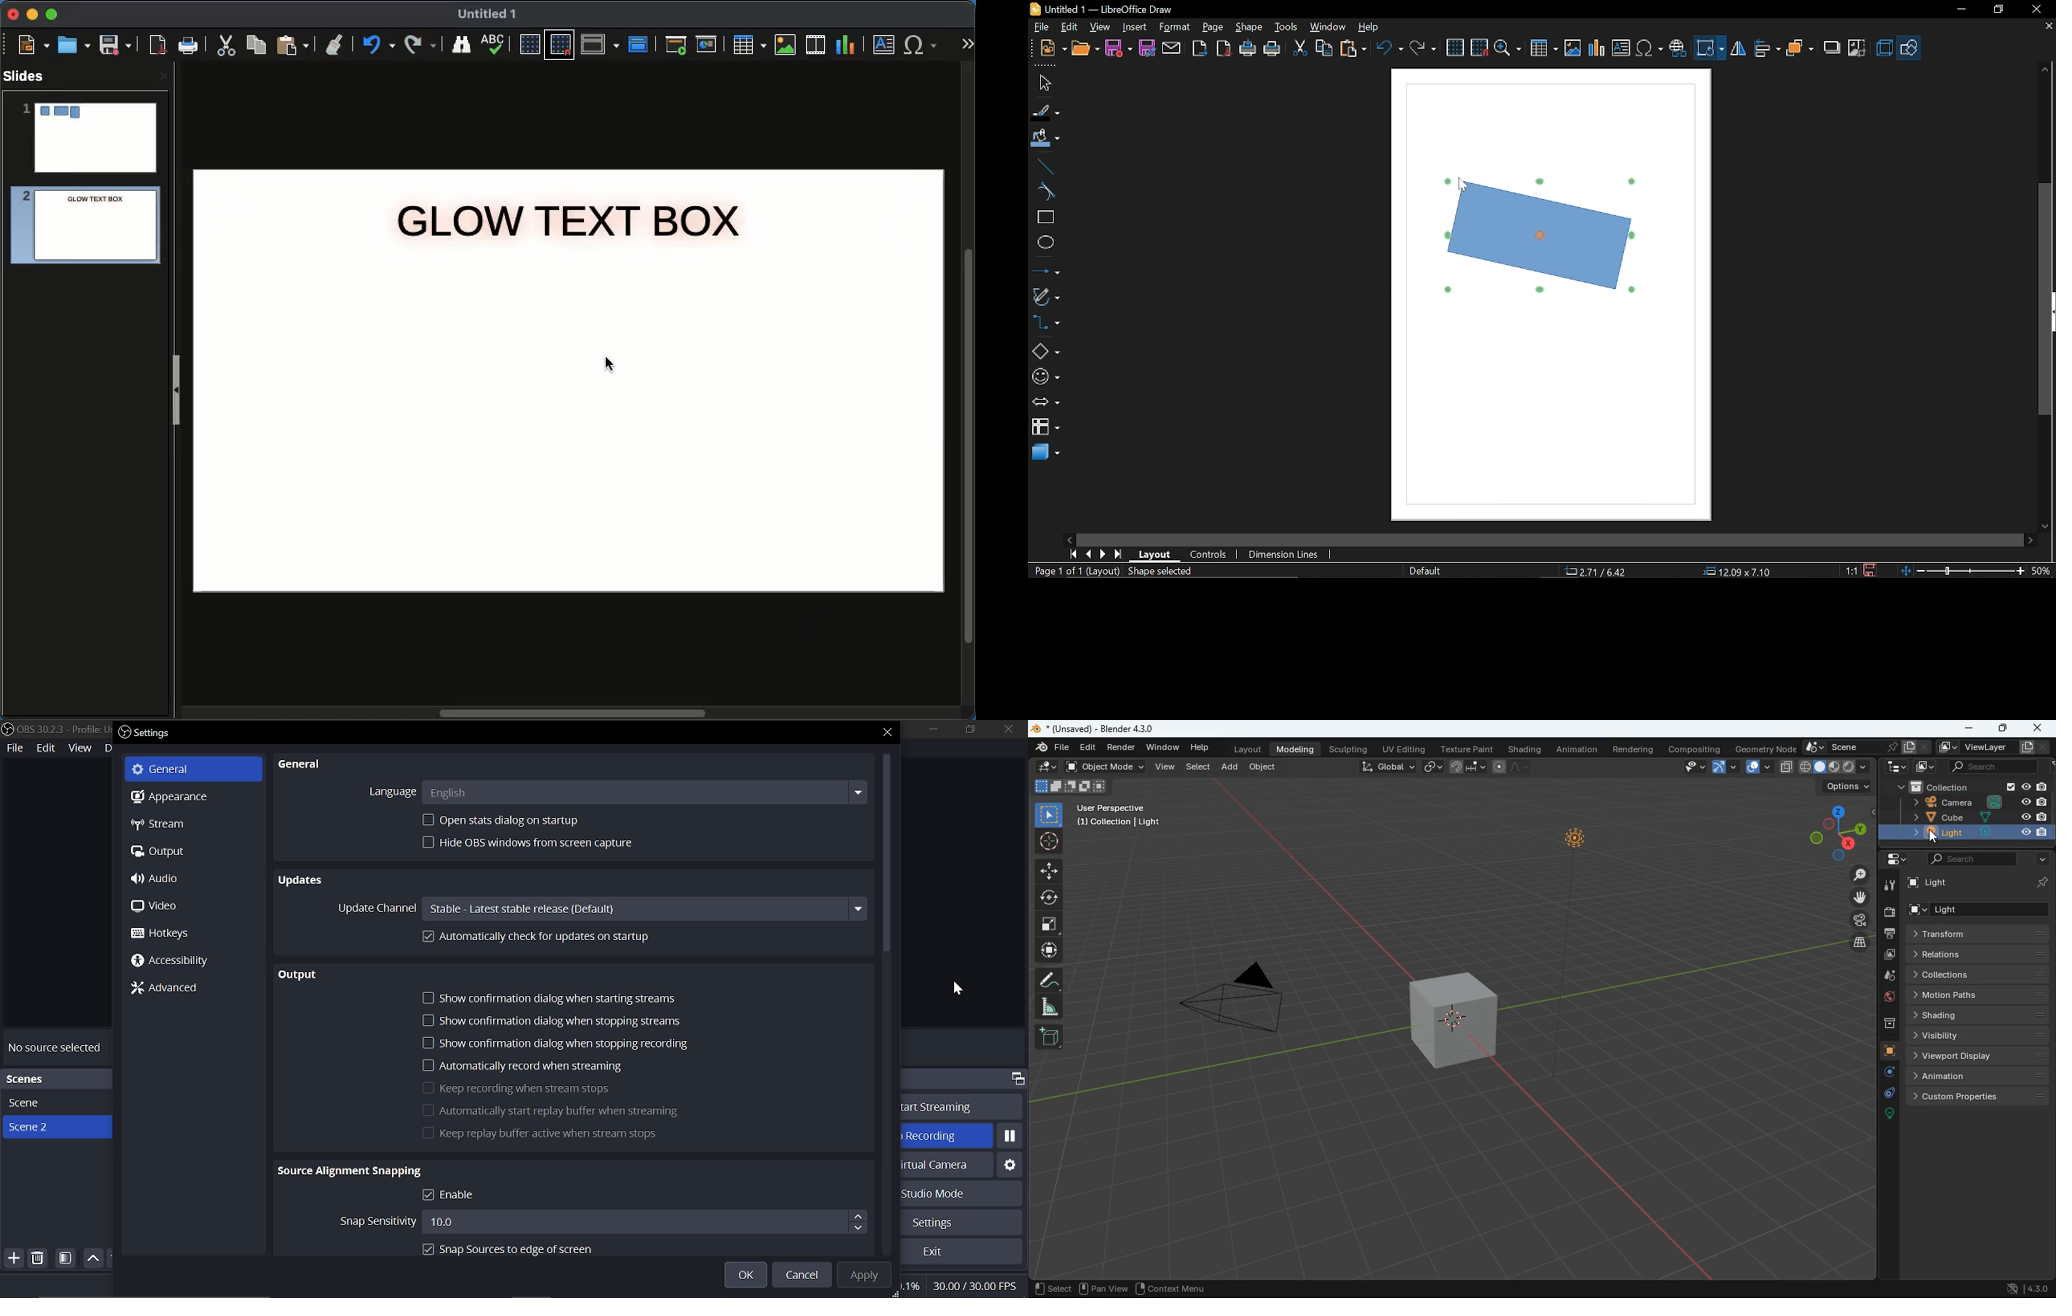  Describe the element at coordinates (529, 46) in the screenshot. I see `Display grid` at that location.